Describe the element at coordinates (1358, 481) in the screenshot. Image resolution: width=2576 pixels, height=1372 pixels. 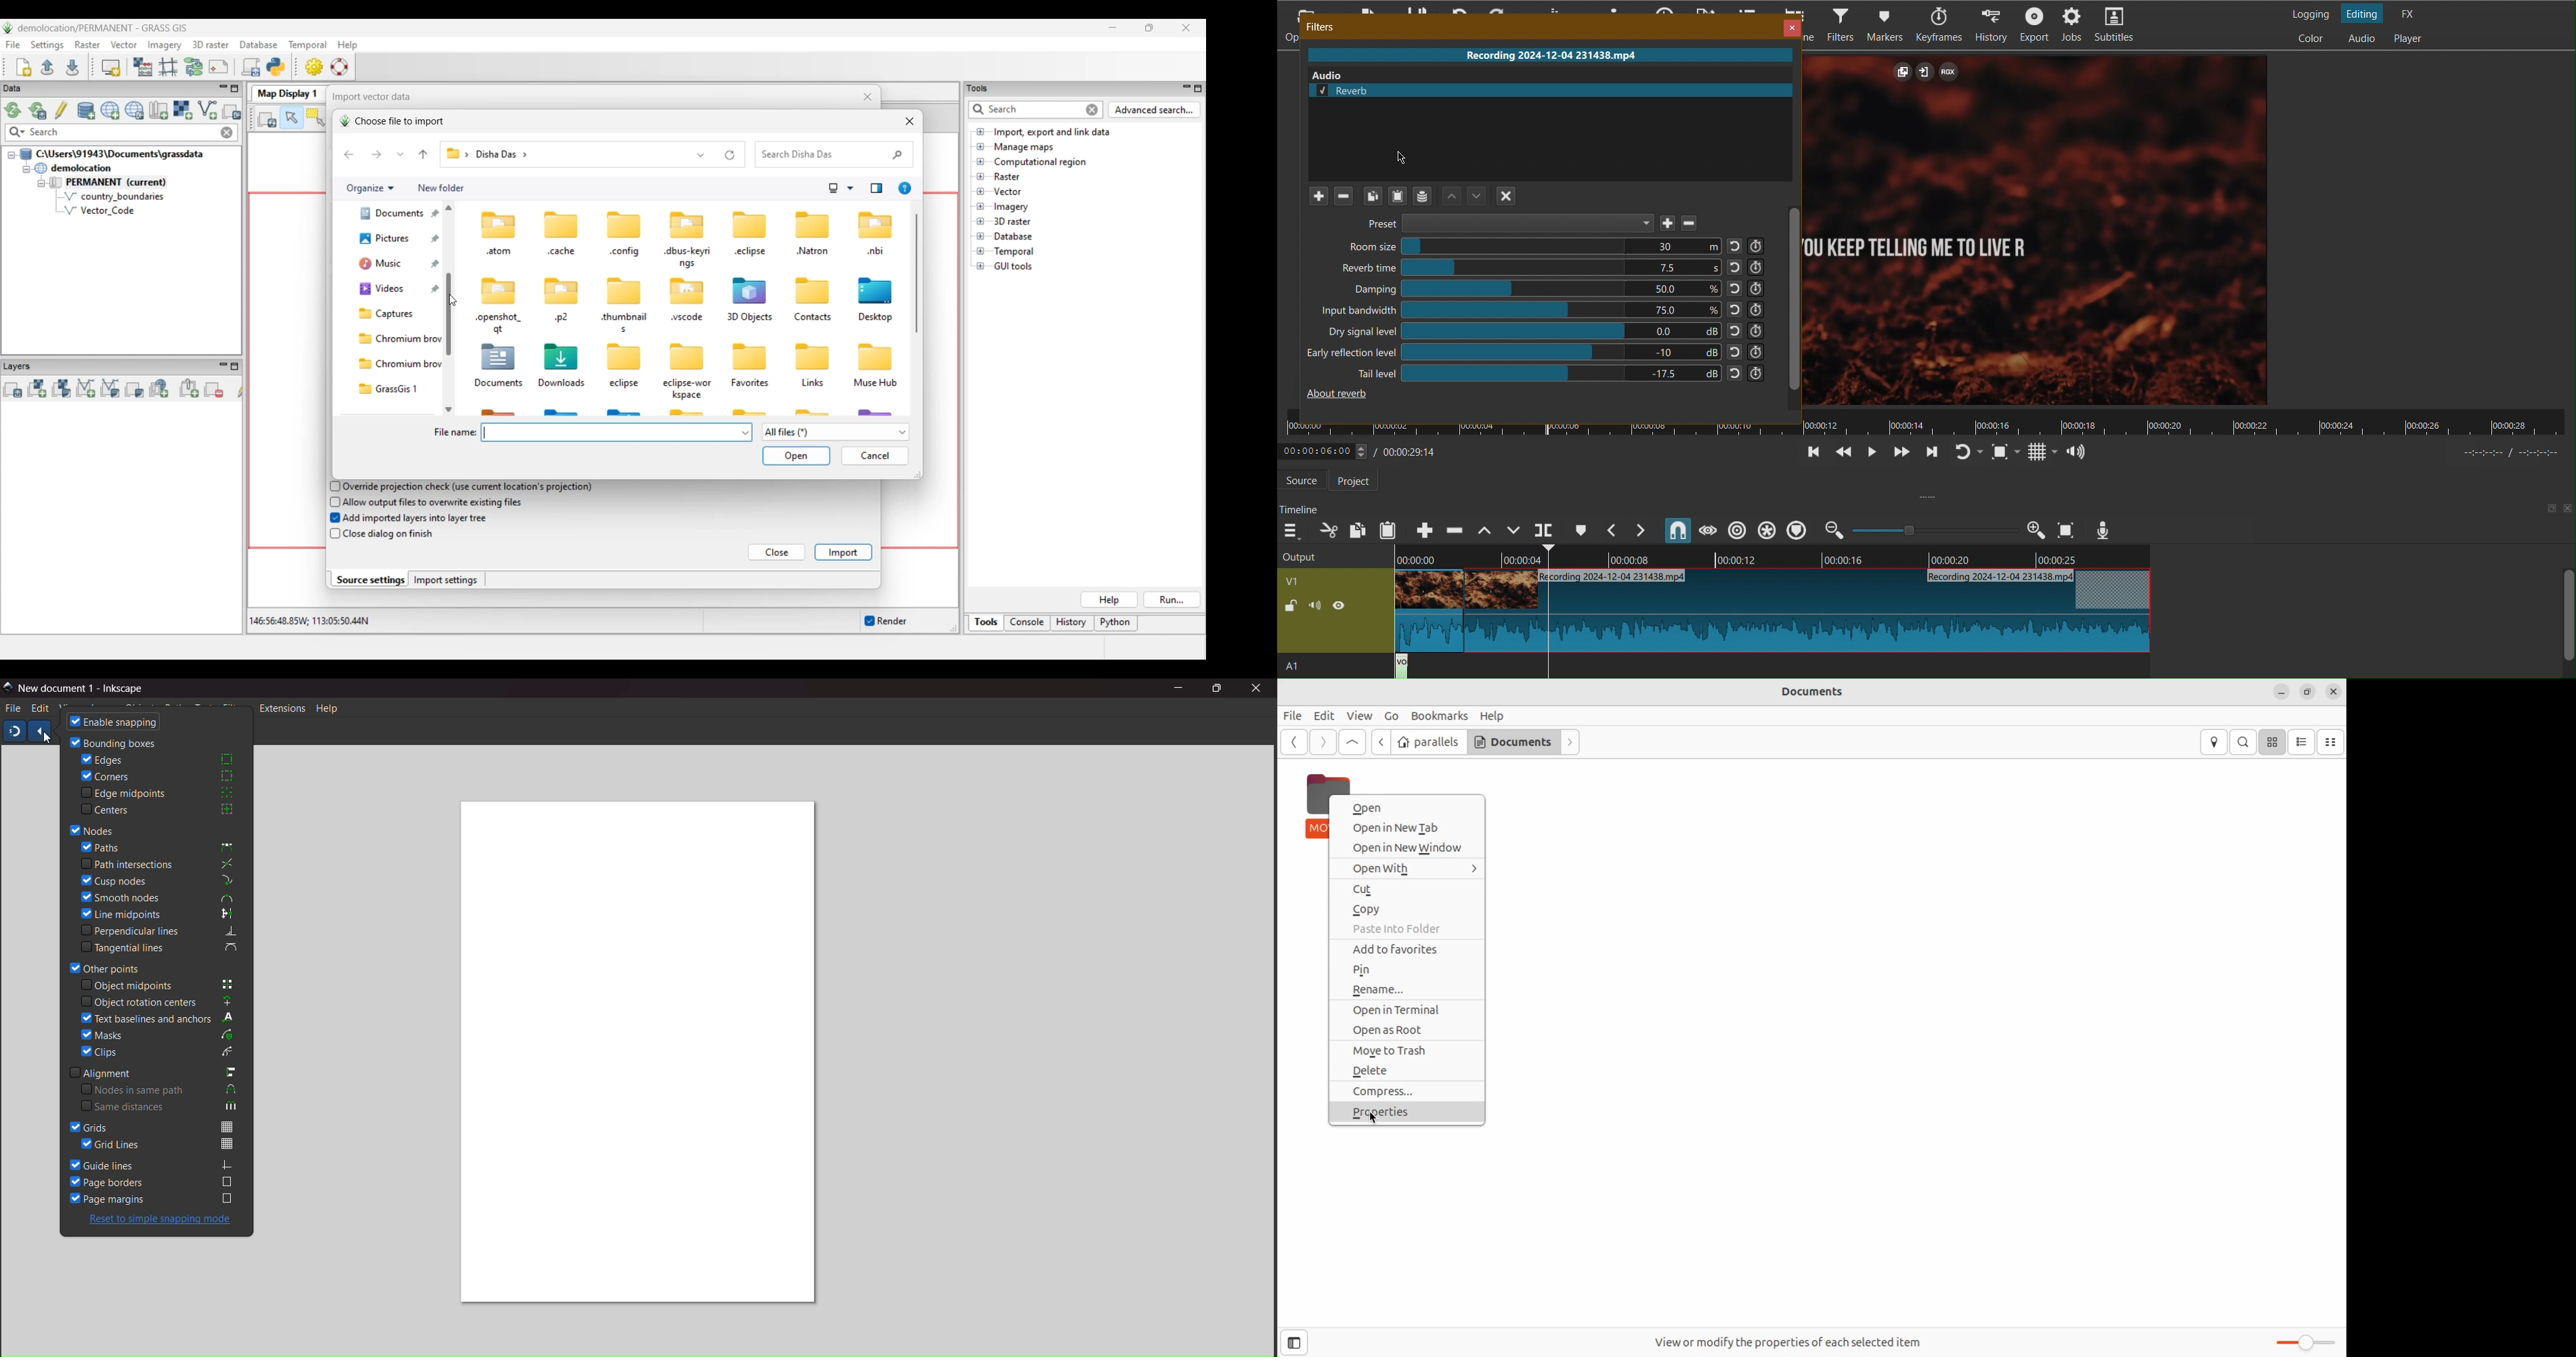
I see `Project` at that location.